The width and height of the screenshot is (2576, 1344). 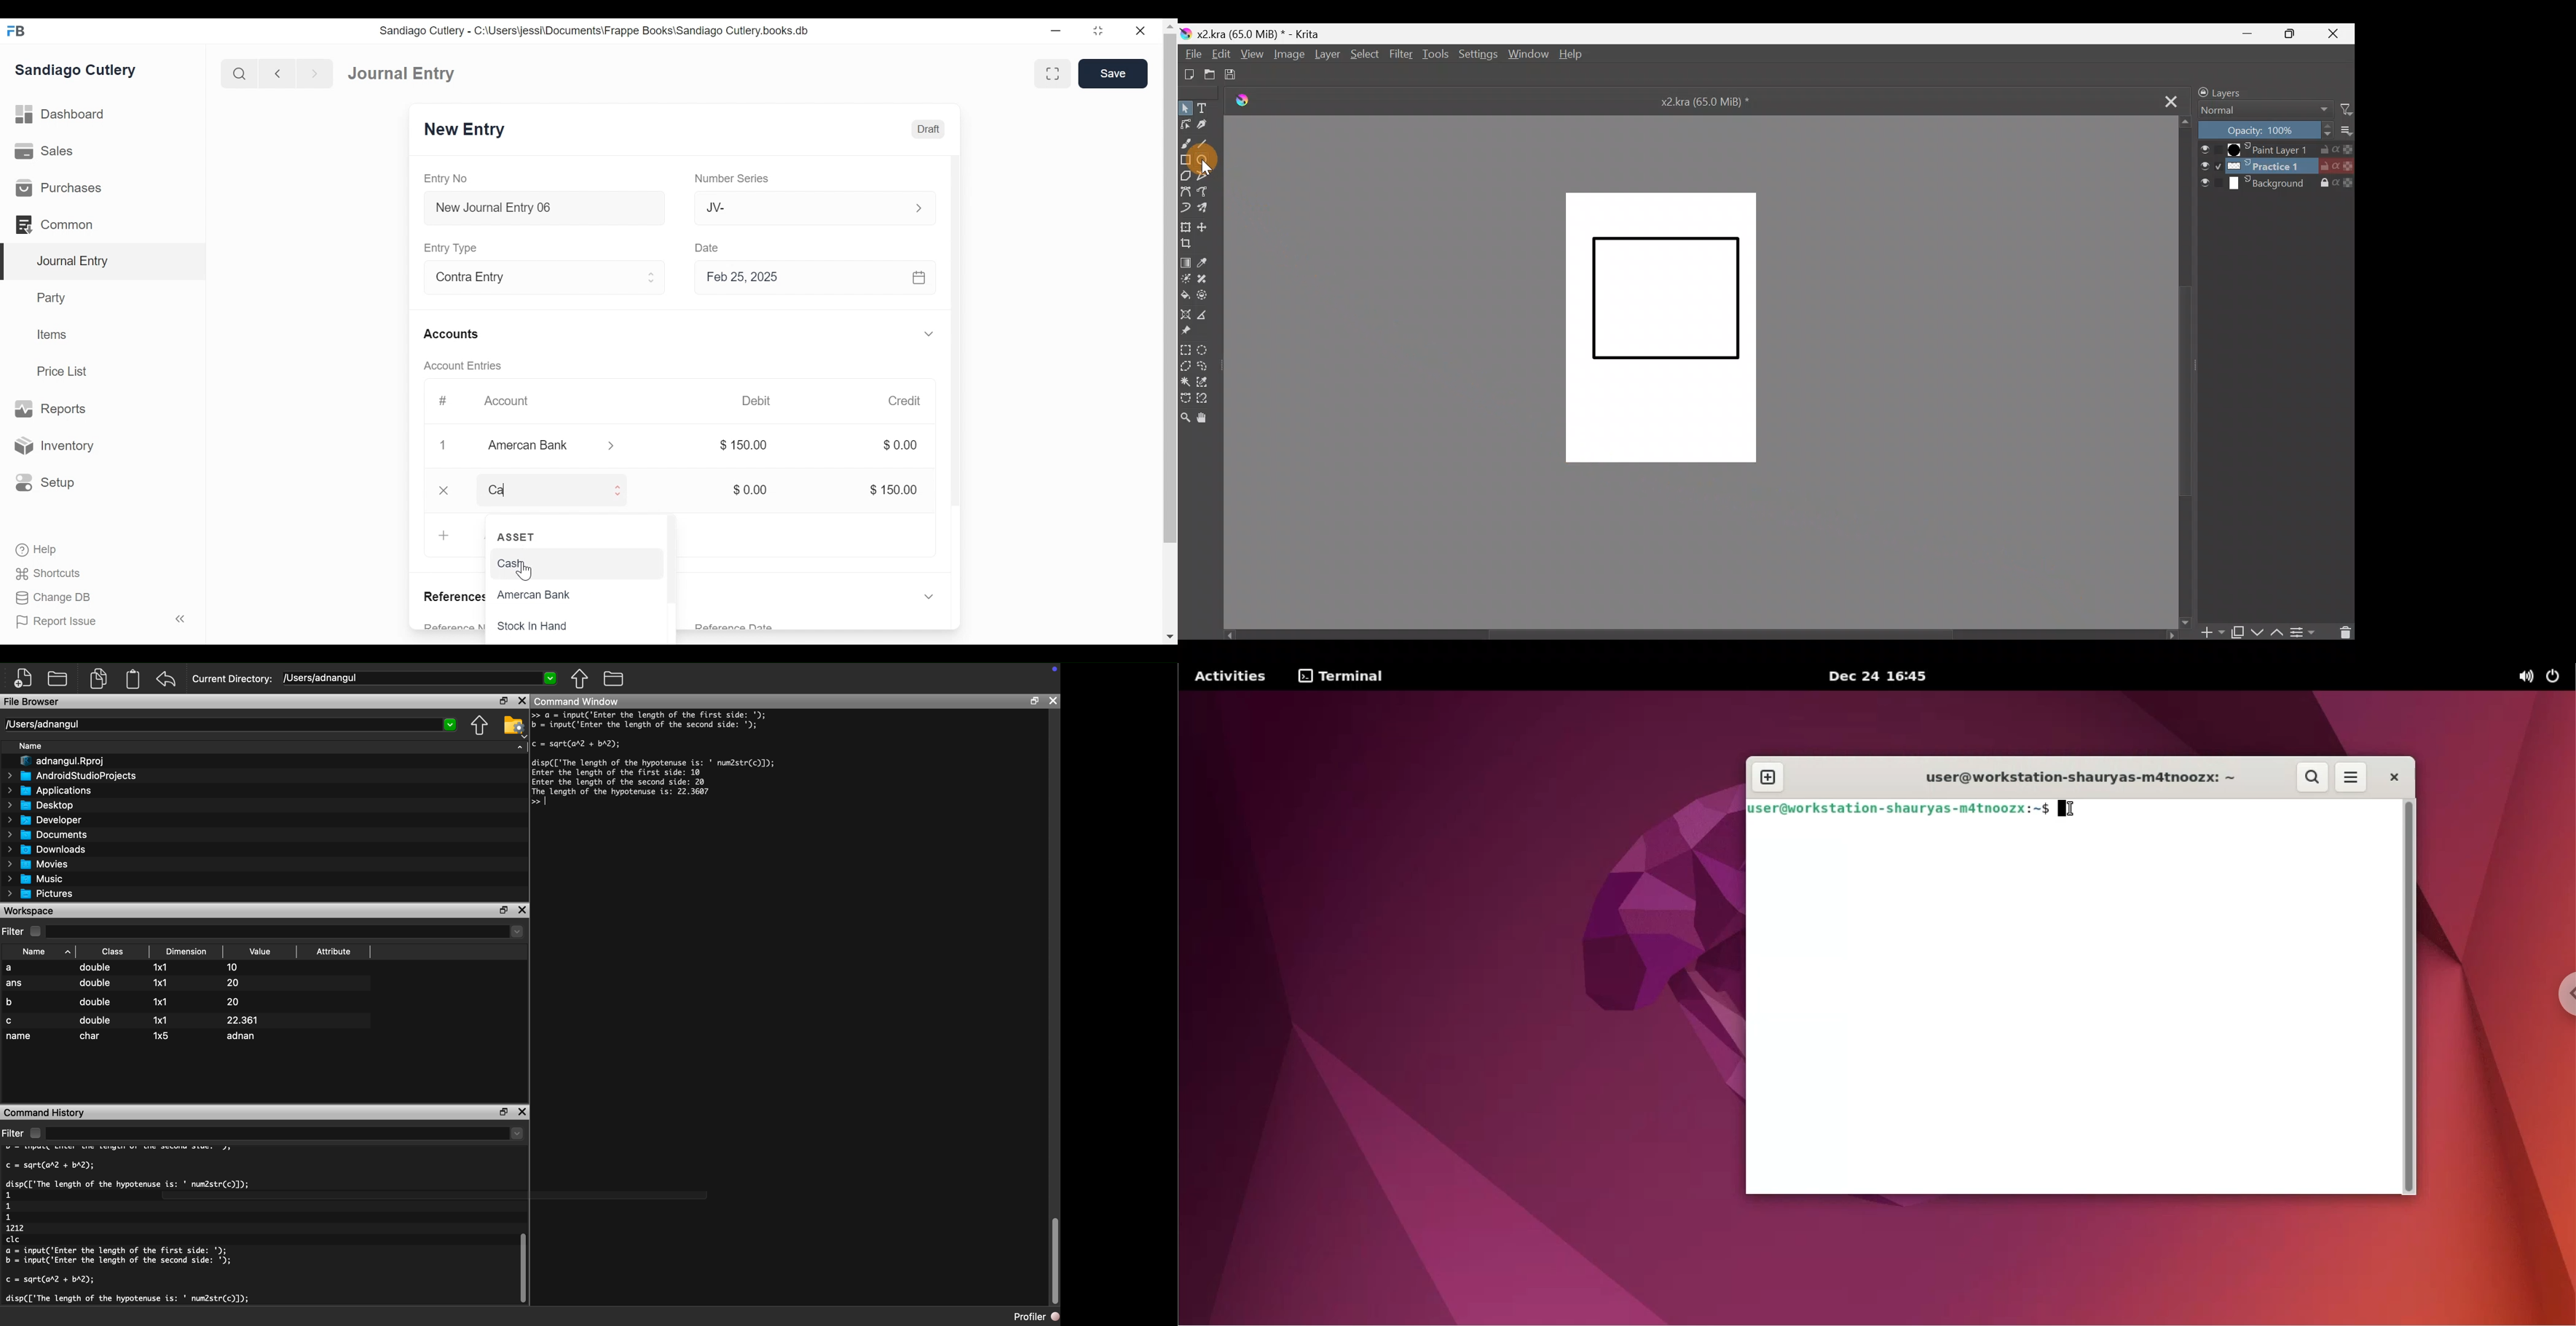 I want to click on Draft, so click(x=930, y=130).